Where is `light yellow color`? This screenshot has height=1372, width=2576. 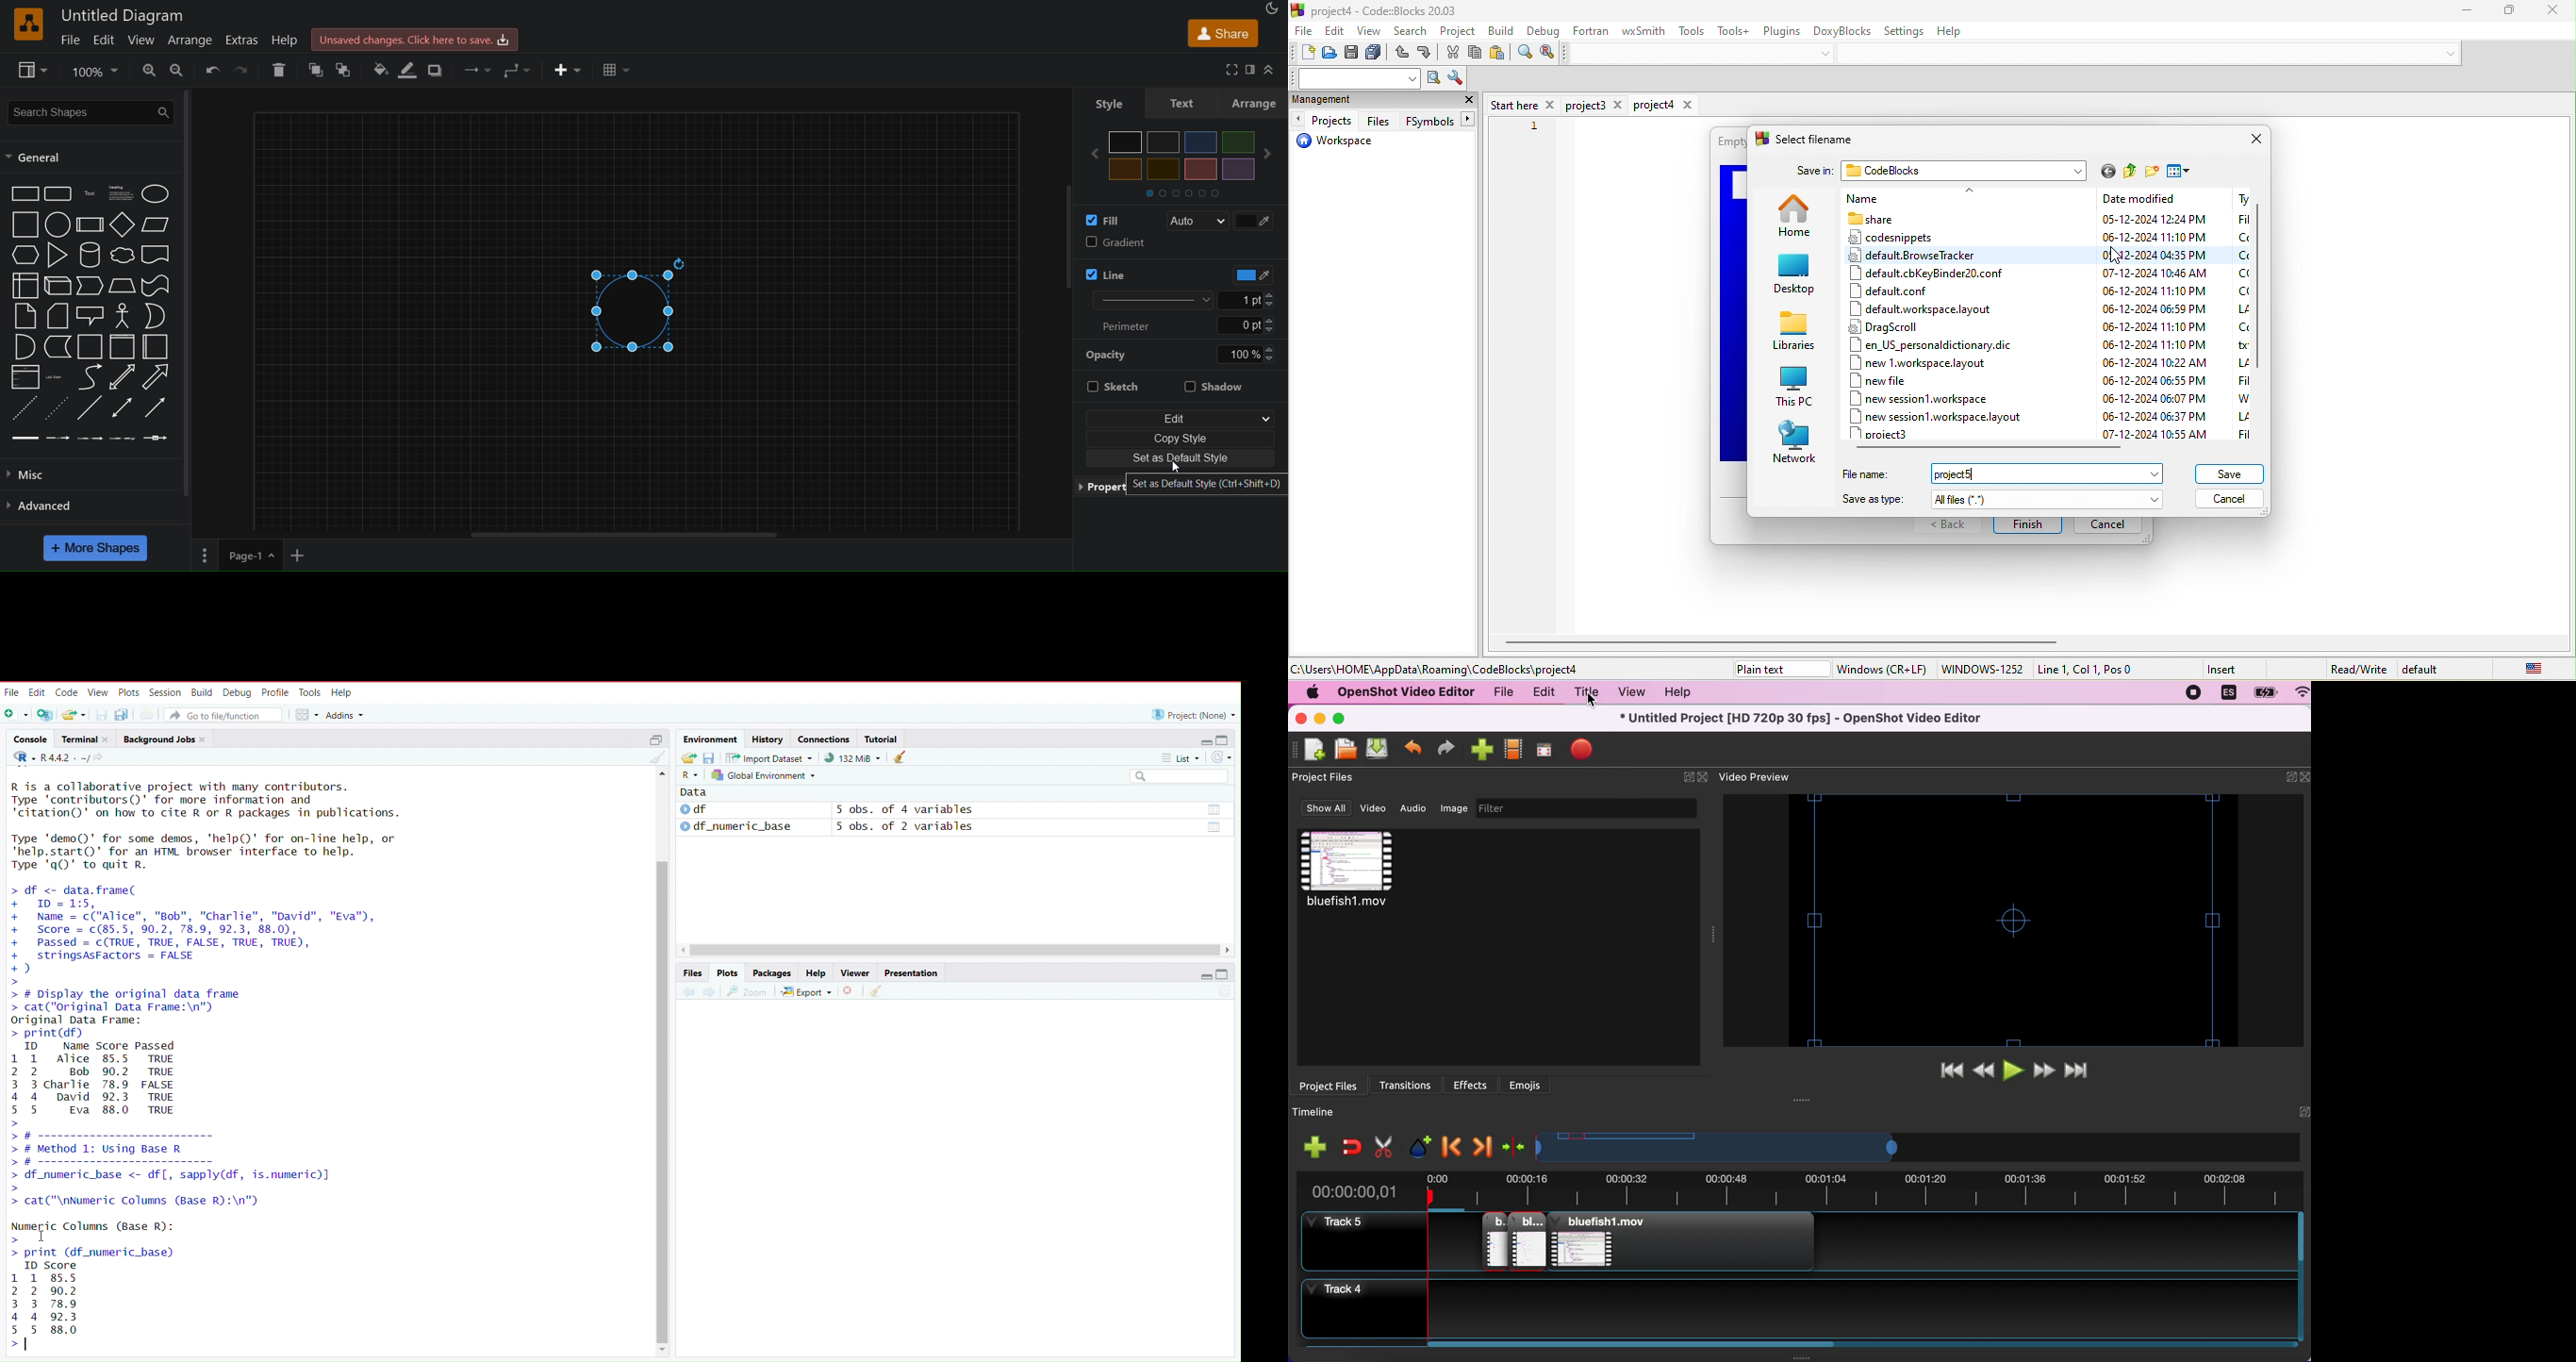
light yellow color is located at coordinates (1163, 169).